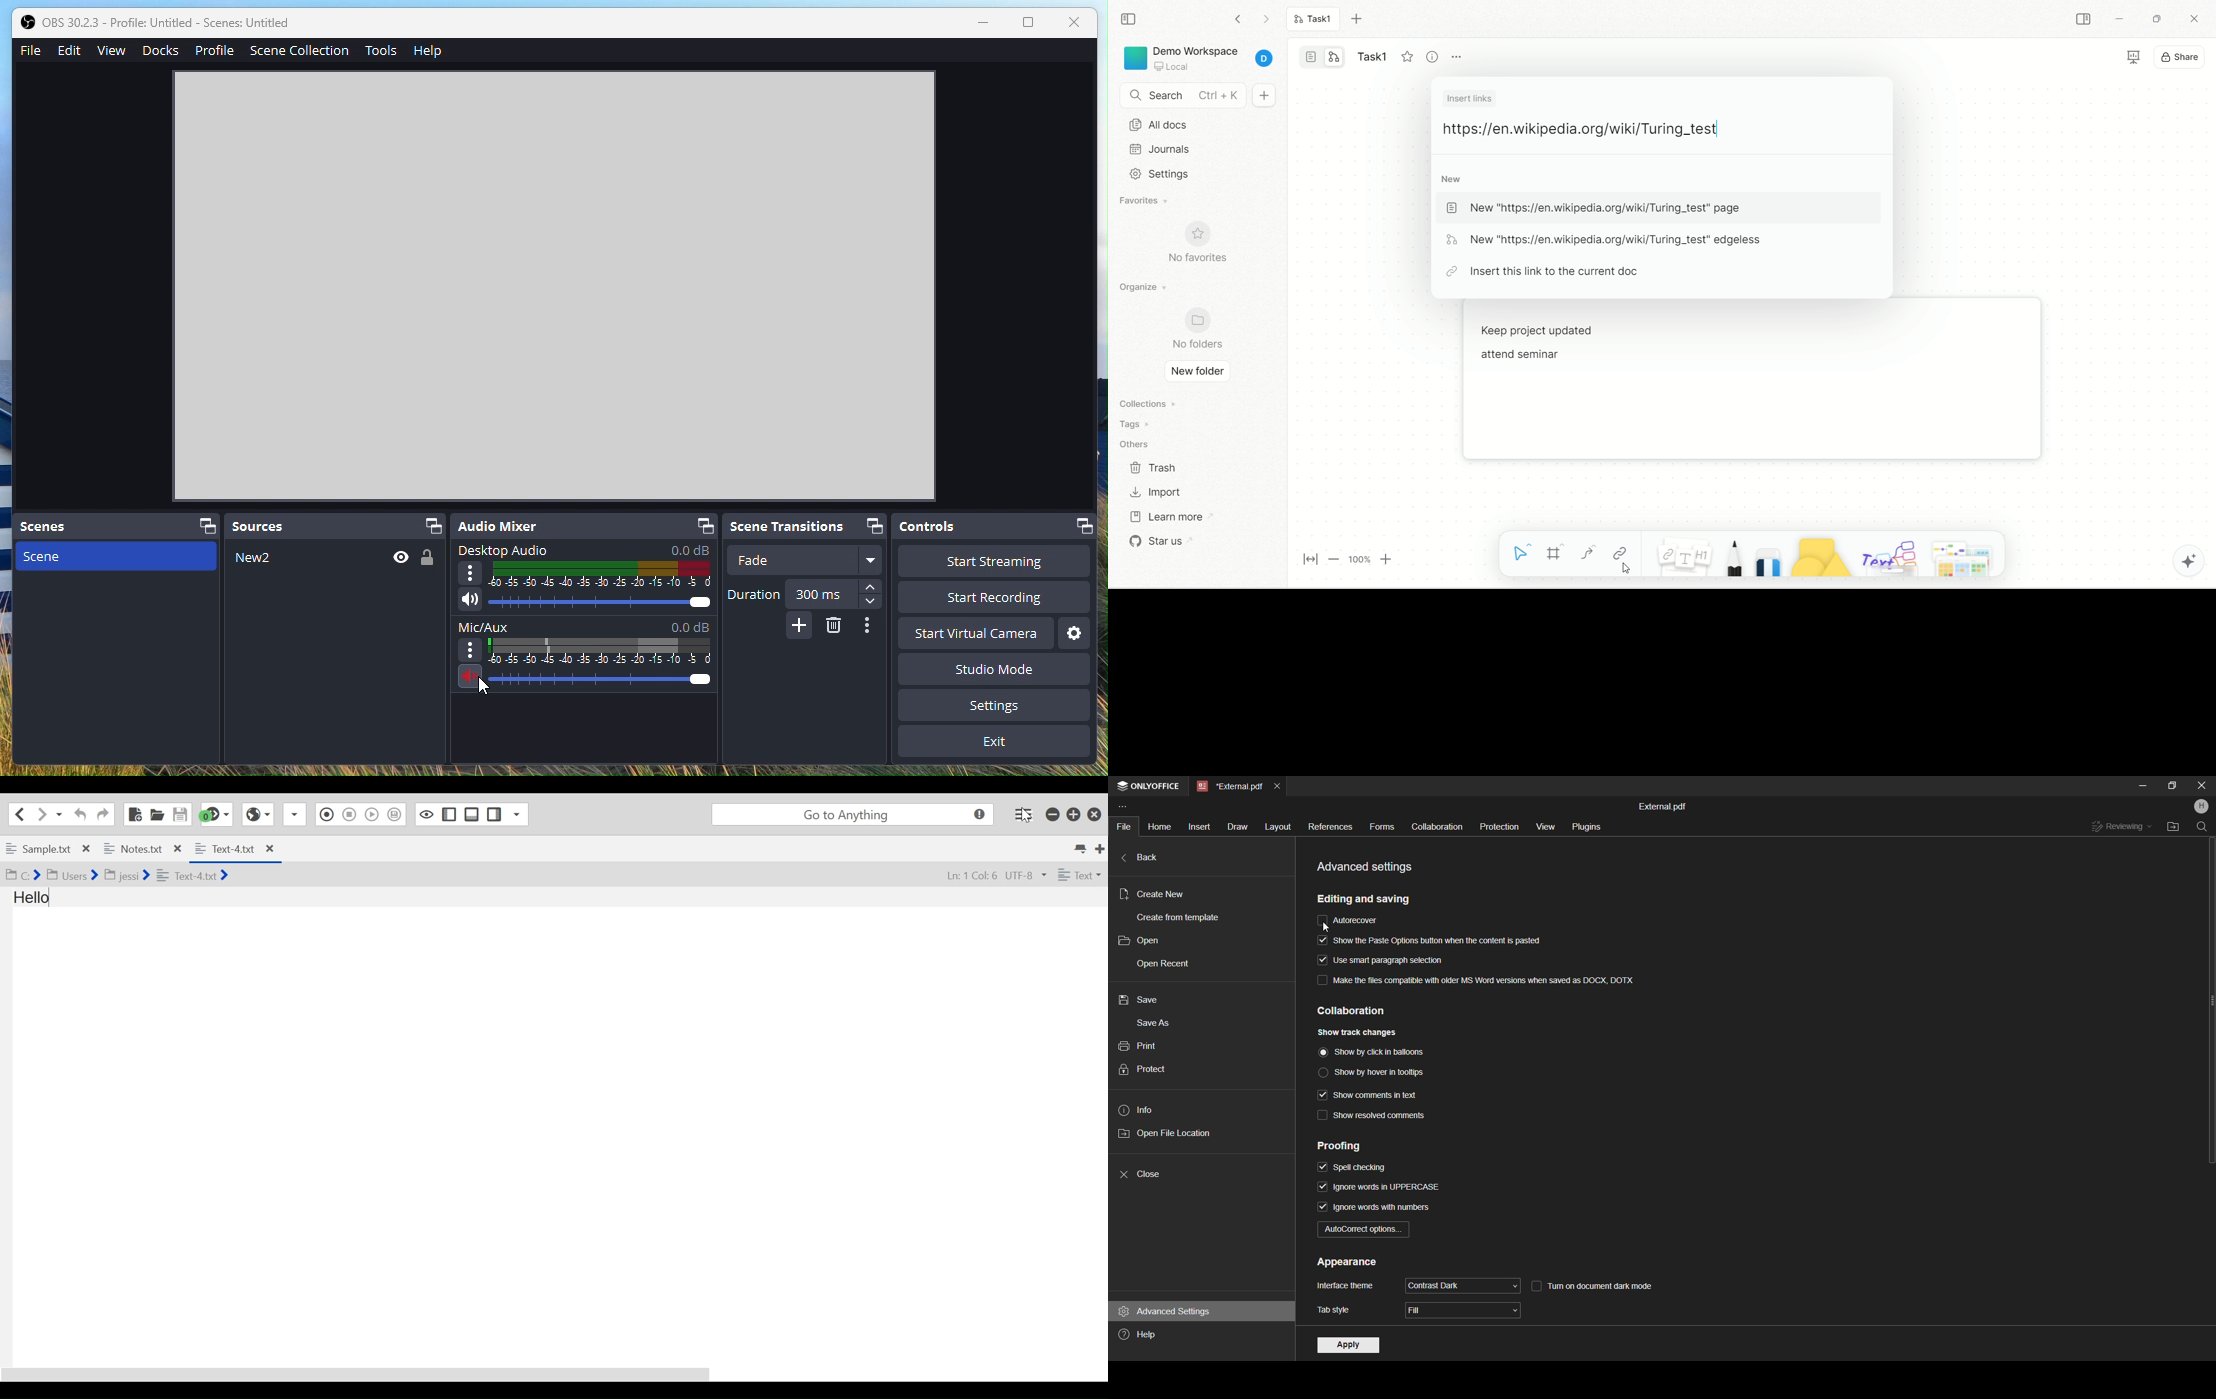 This screenshot has width=2240, height=1400. Describe the element at coordinates (71, 51) in the screenshot. I see `Edit` at that location.